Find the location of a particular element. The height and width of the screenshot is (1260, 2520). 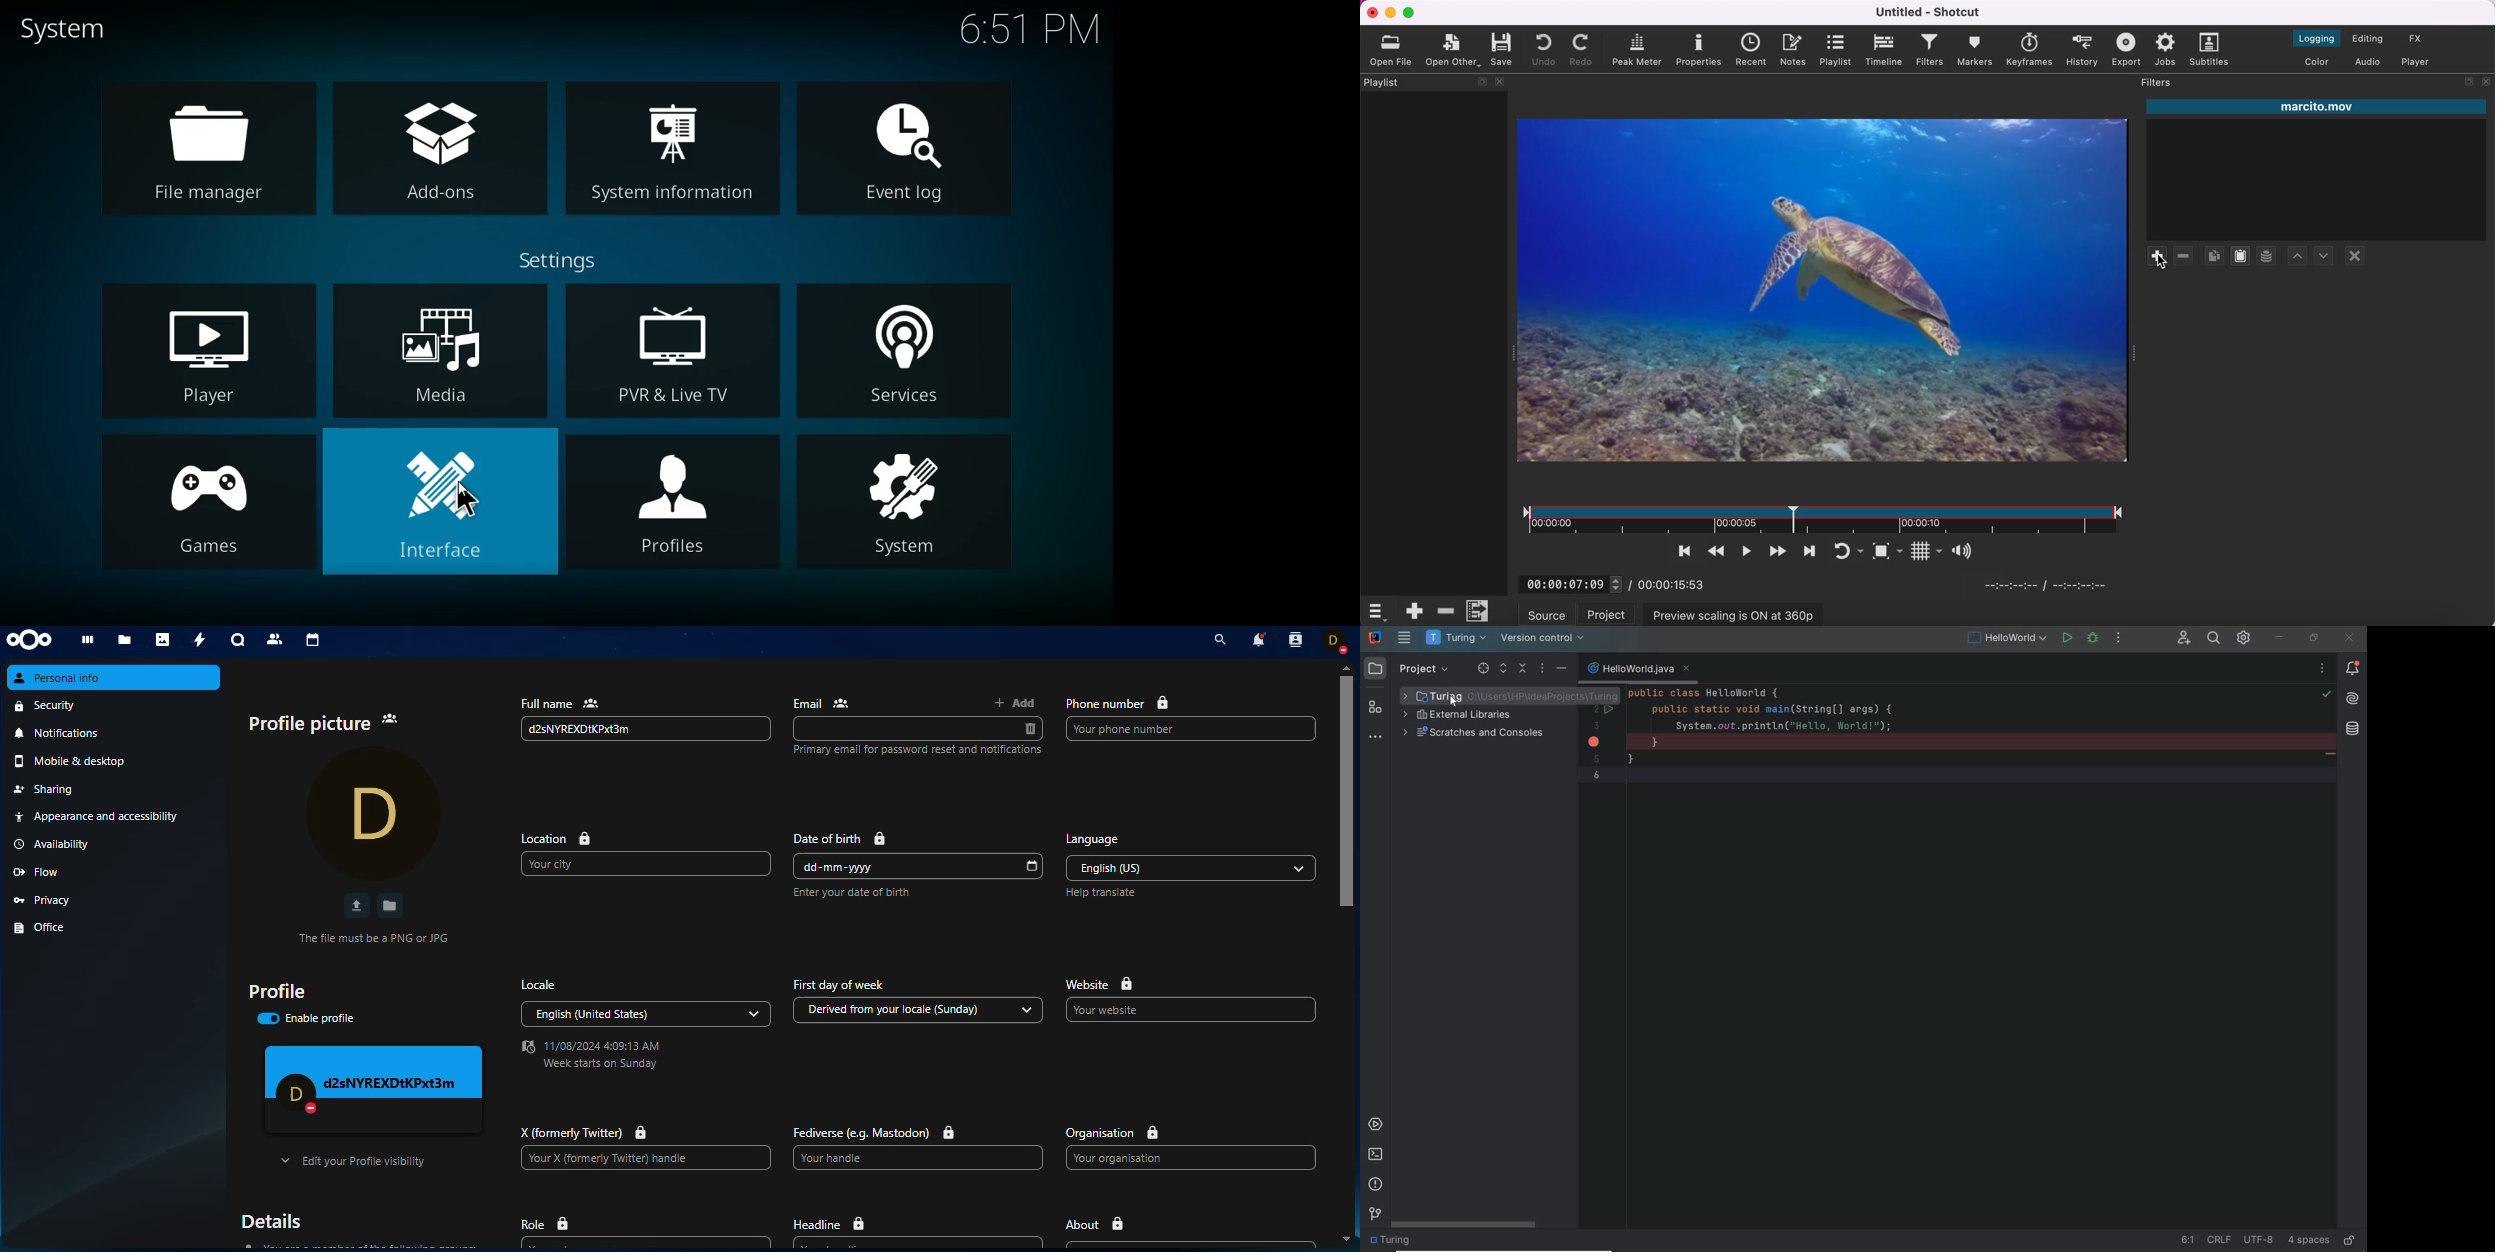

CLOSE is located at coordinates (2352, 637).